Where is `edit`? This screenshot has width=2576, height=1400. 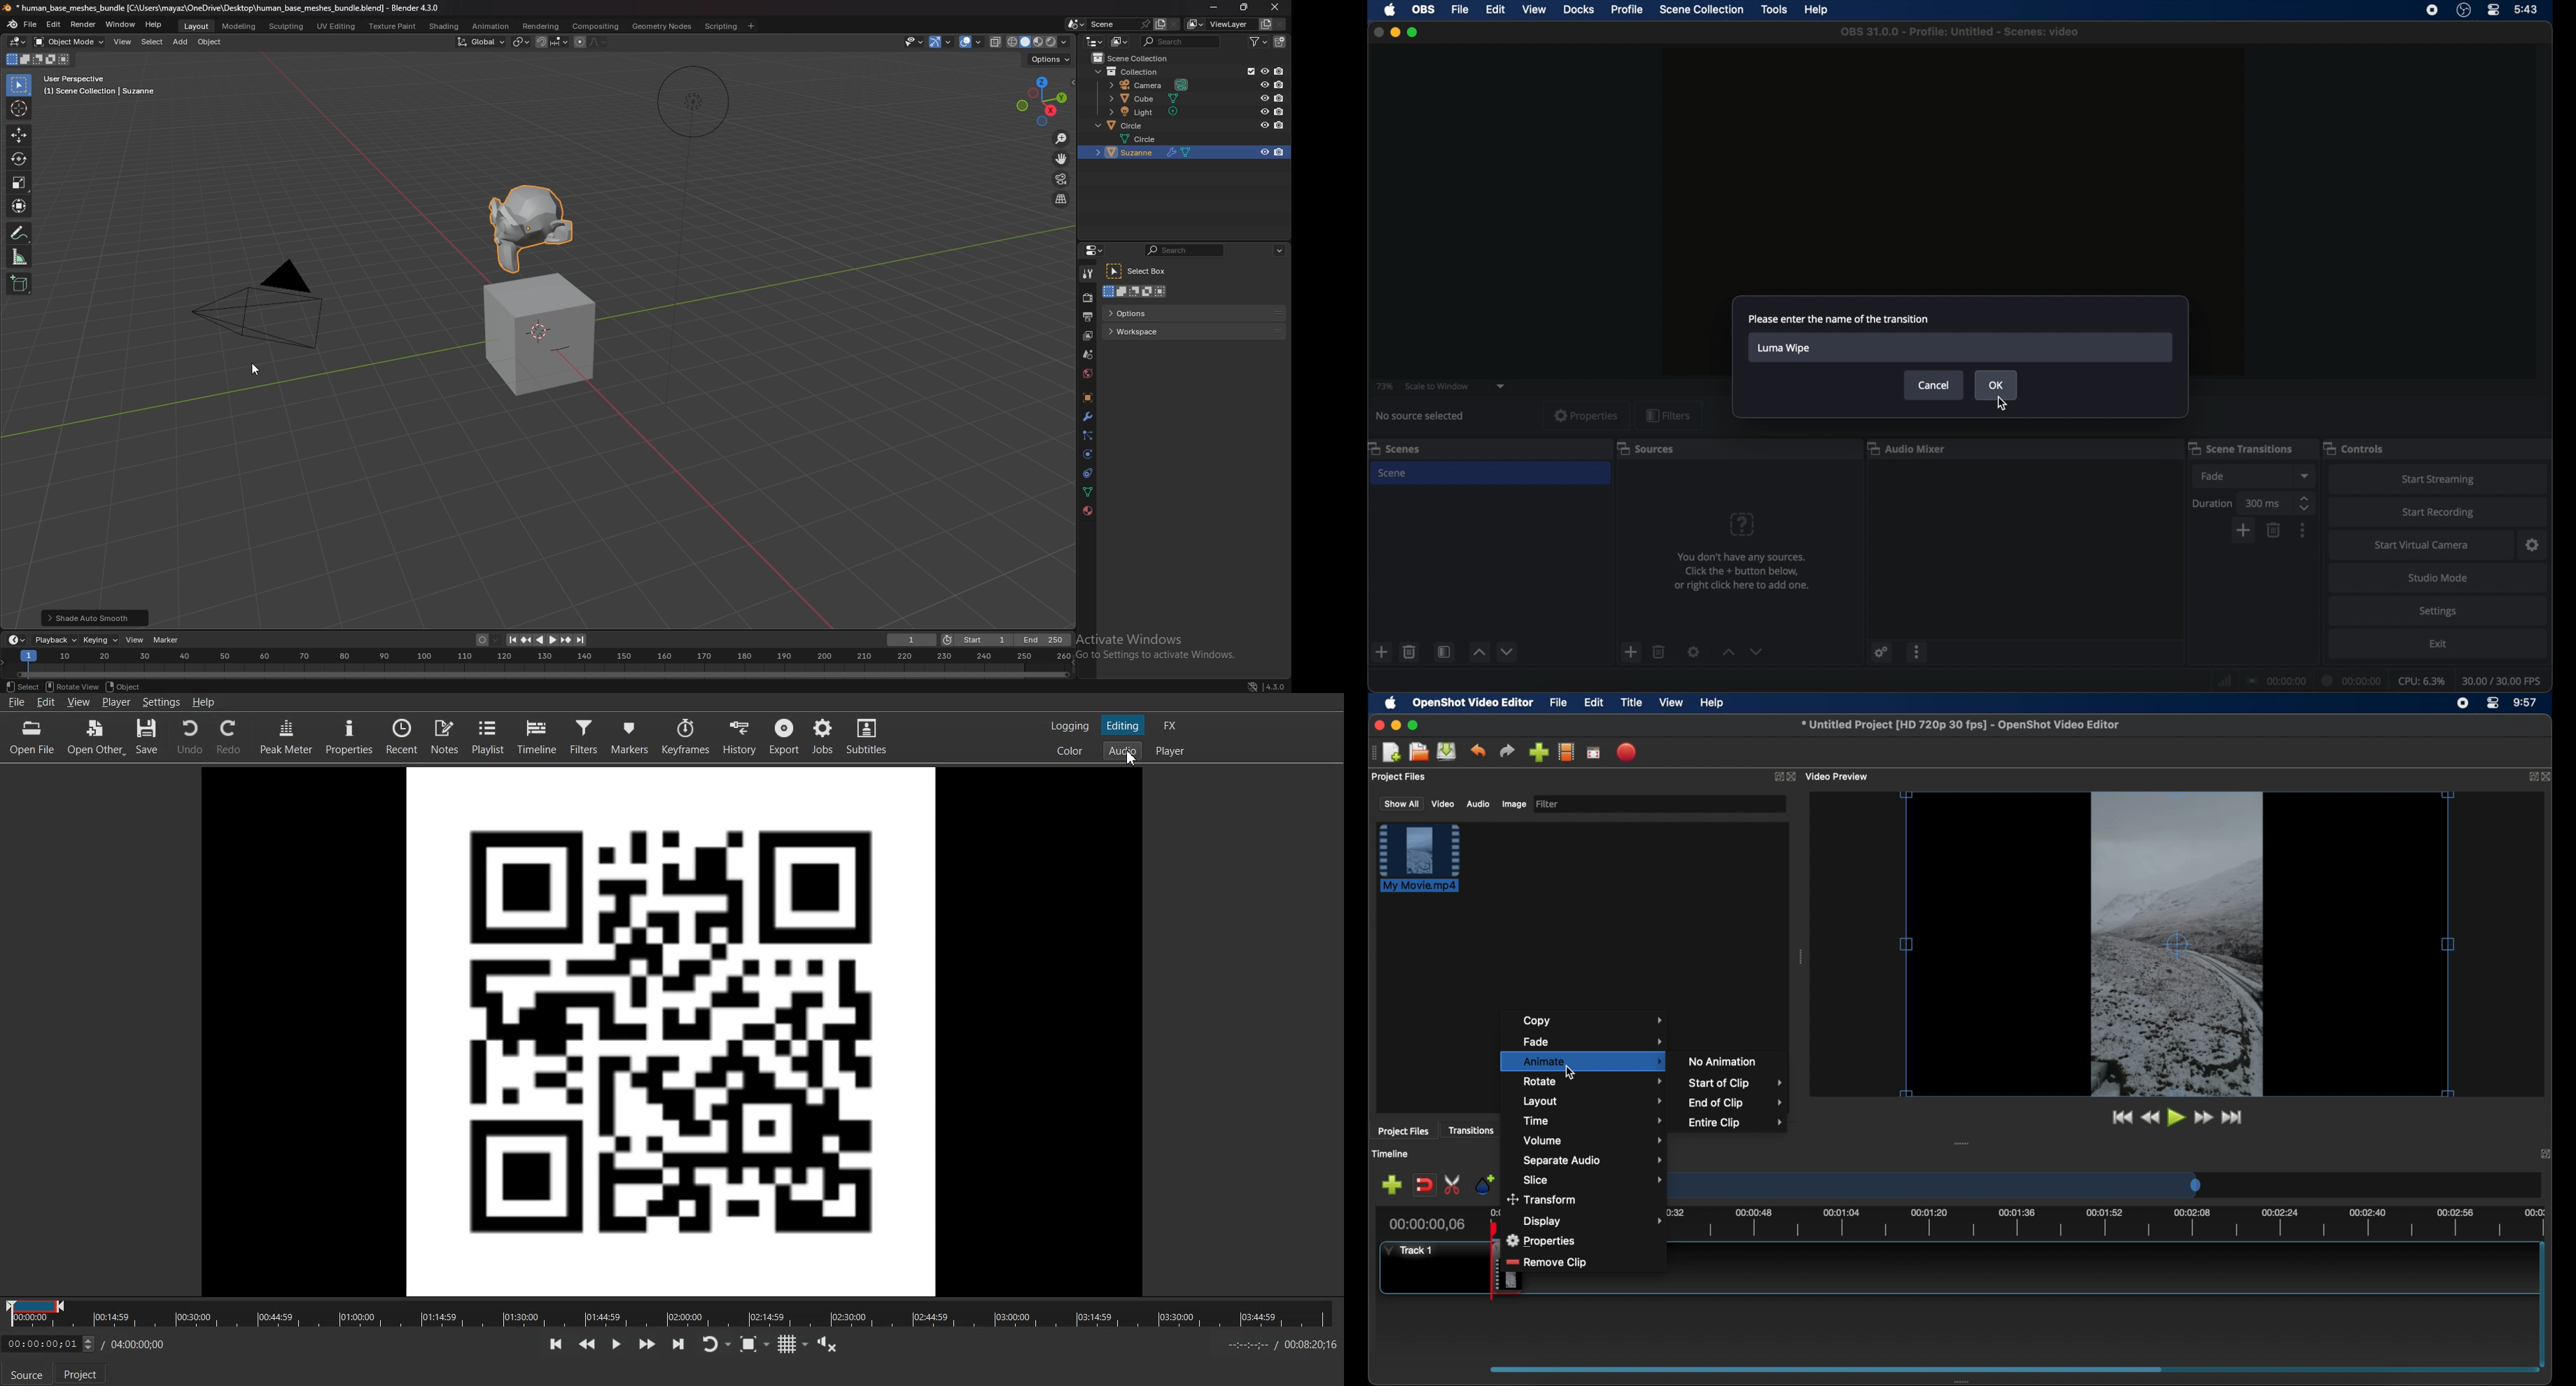
edit is located at coordinates (1495, 10).